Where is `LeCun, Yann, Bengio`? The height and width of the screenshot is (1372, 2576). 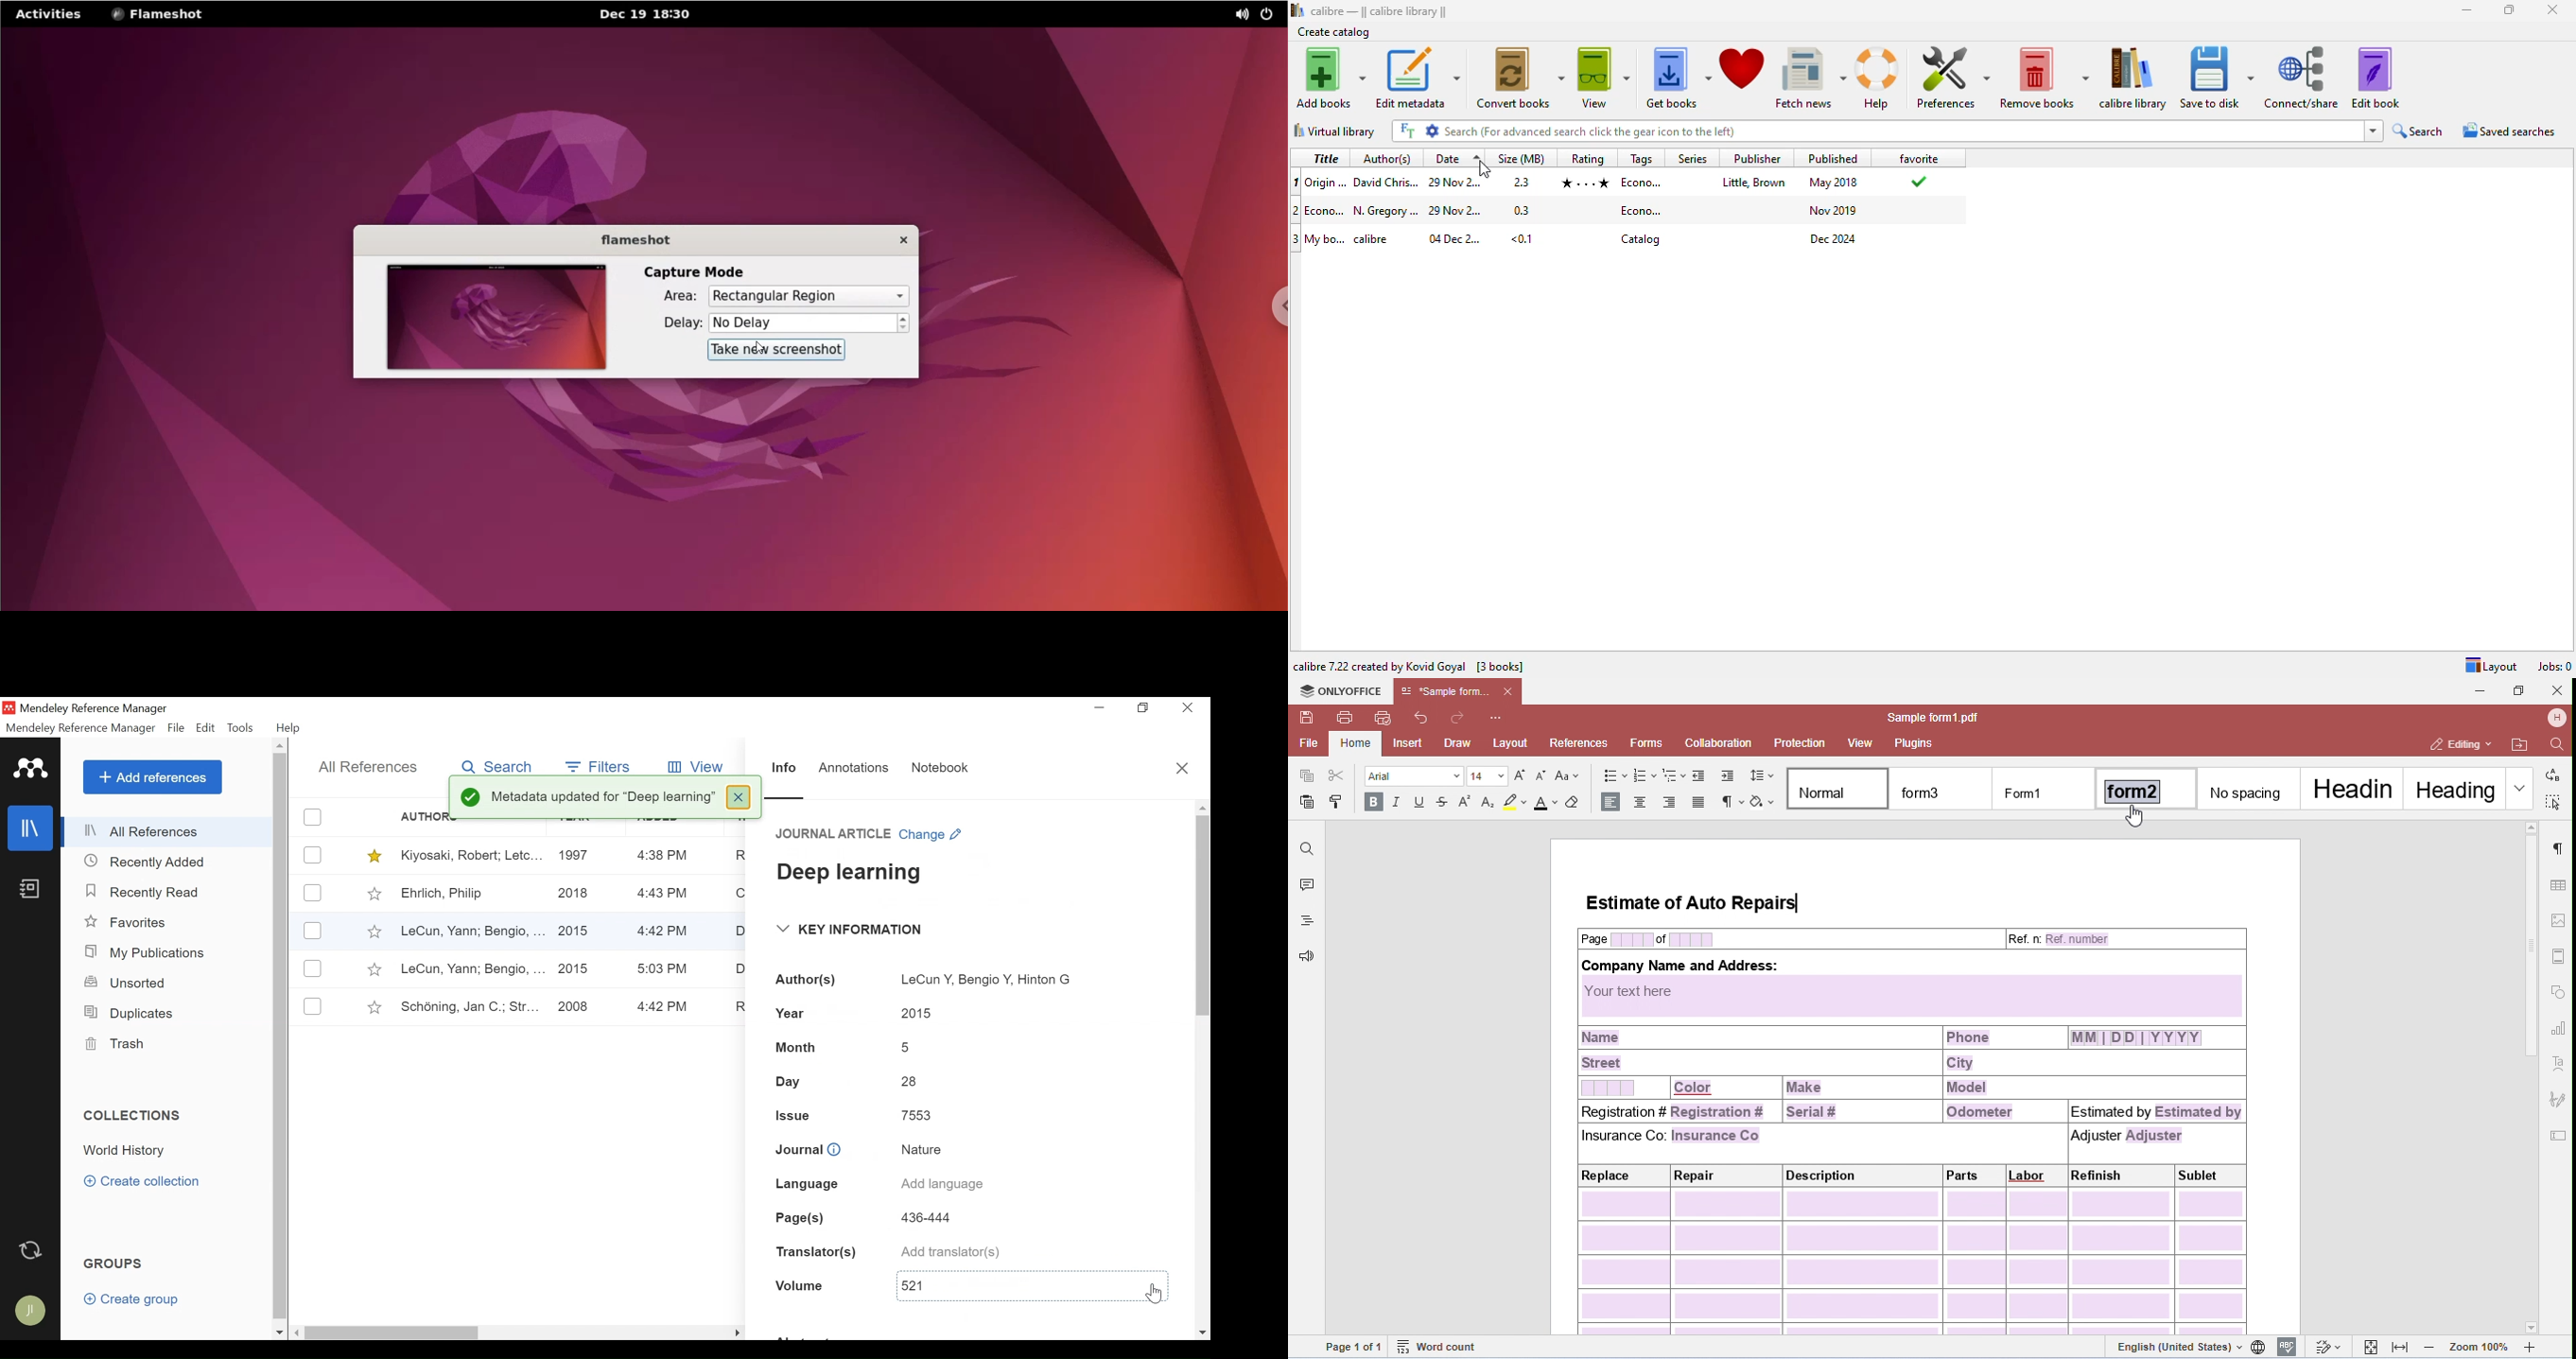
LeCun, Yann, Bengio is located at coordinates (470, 932).